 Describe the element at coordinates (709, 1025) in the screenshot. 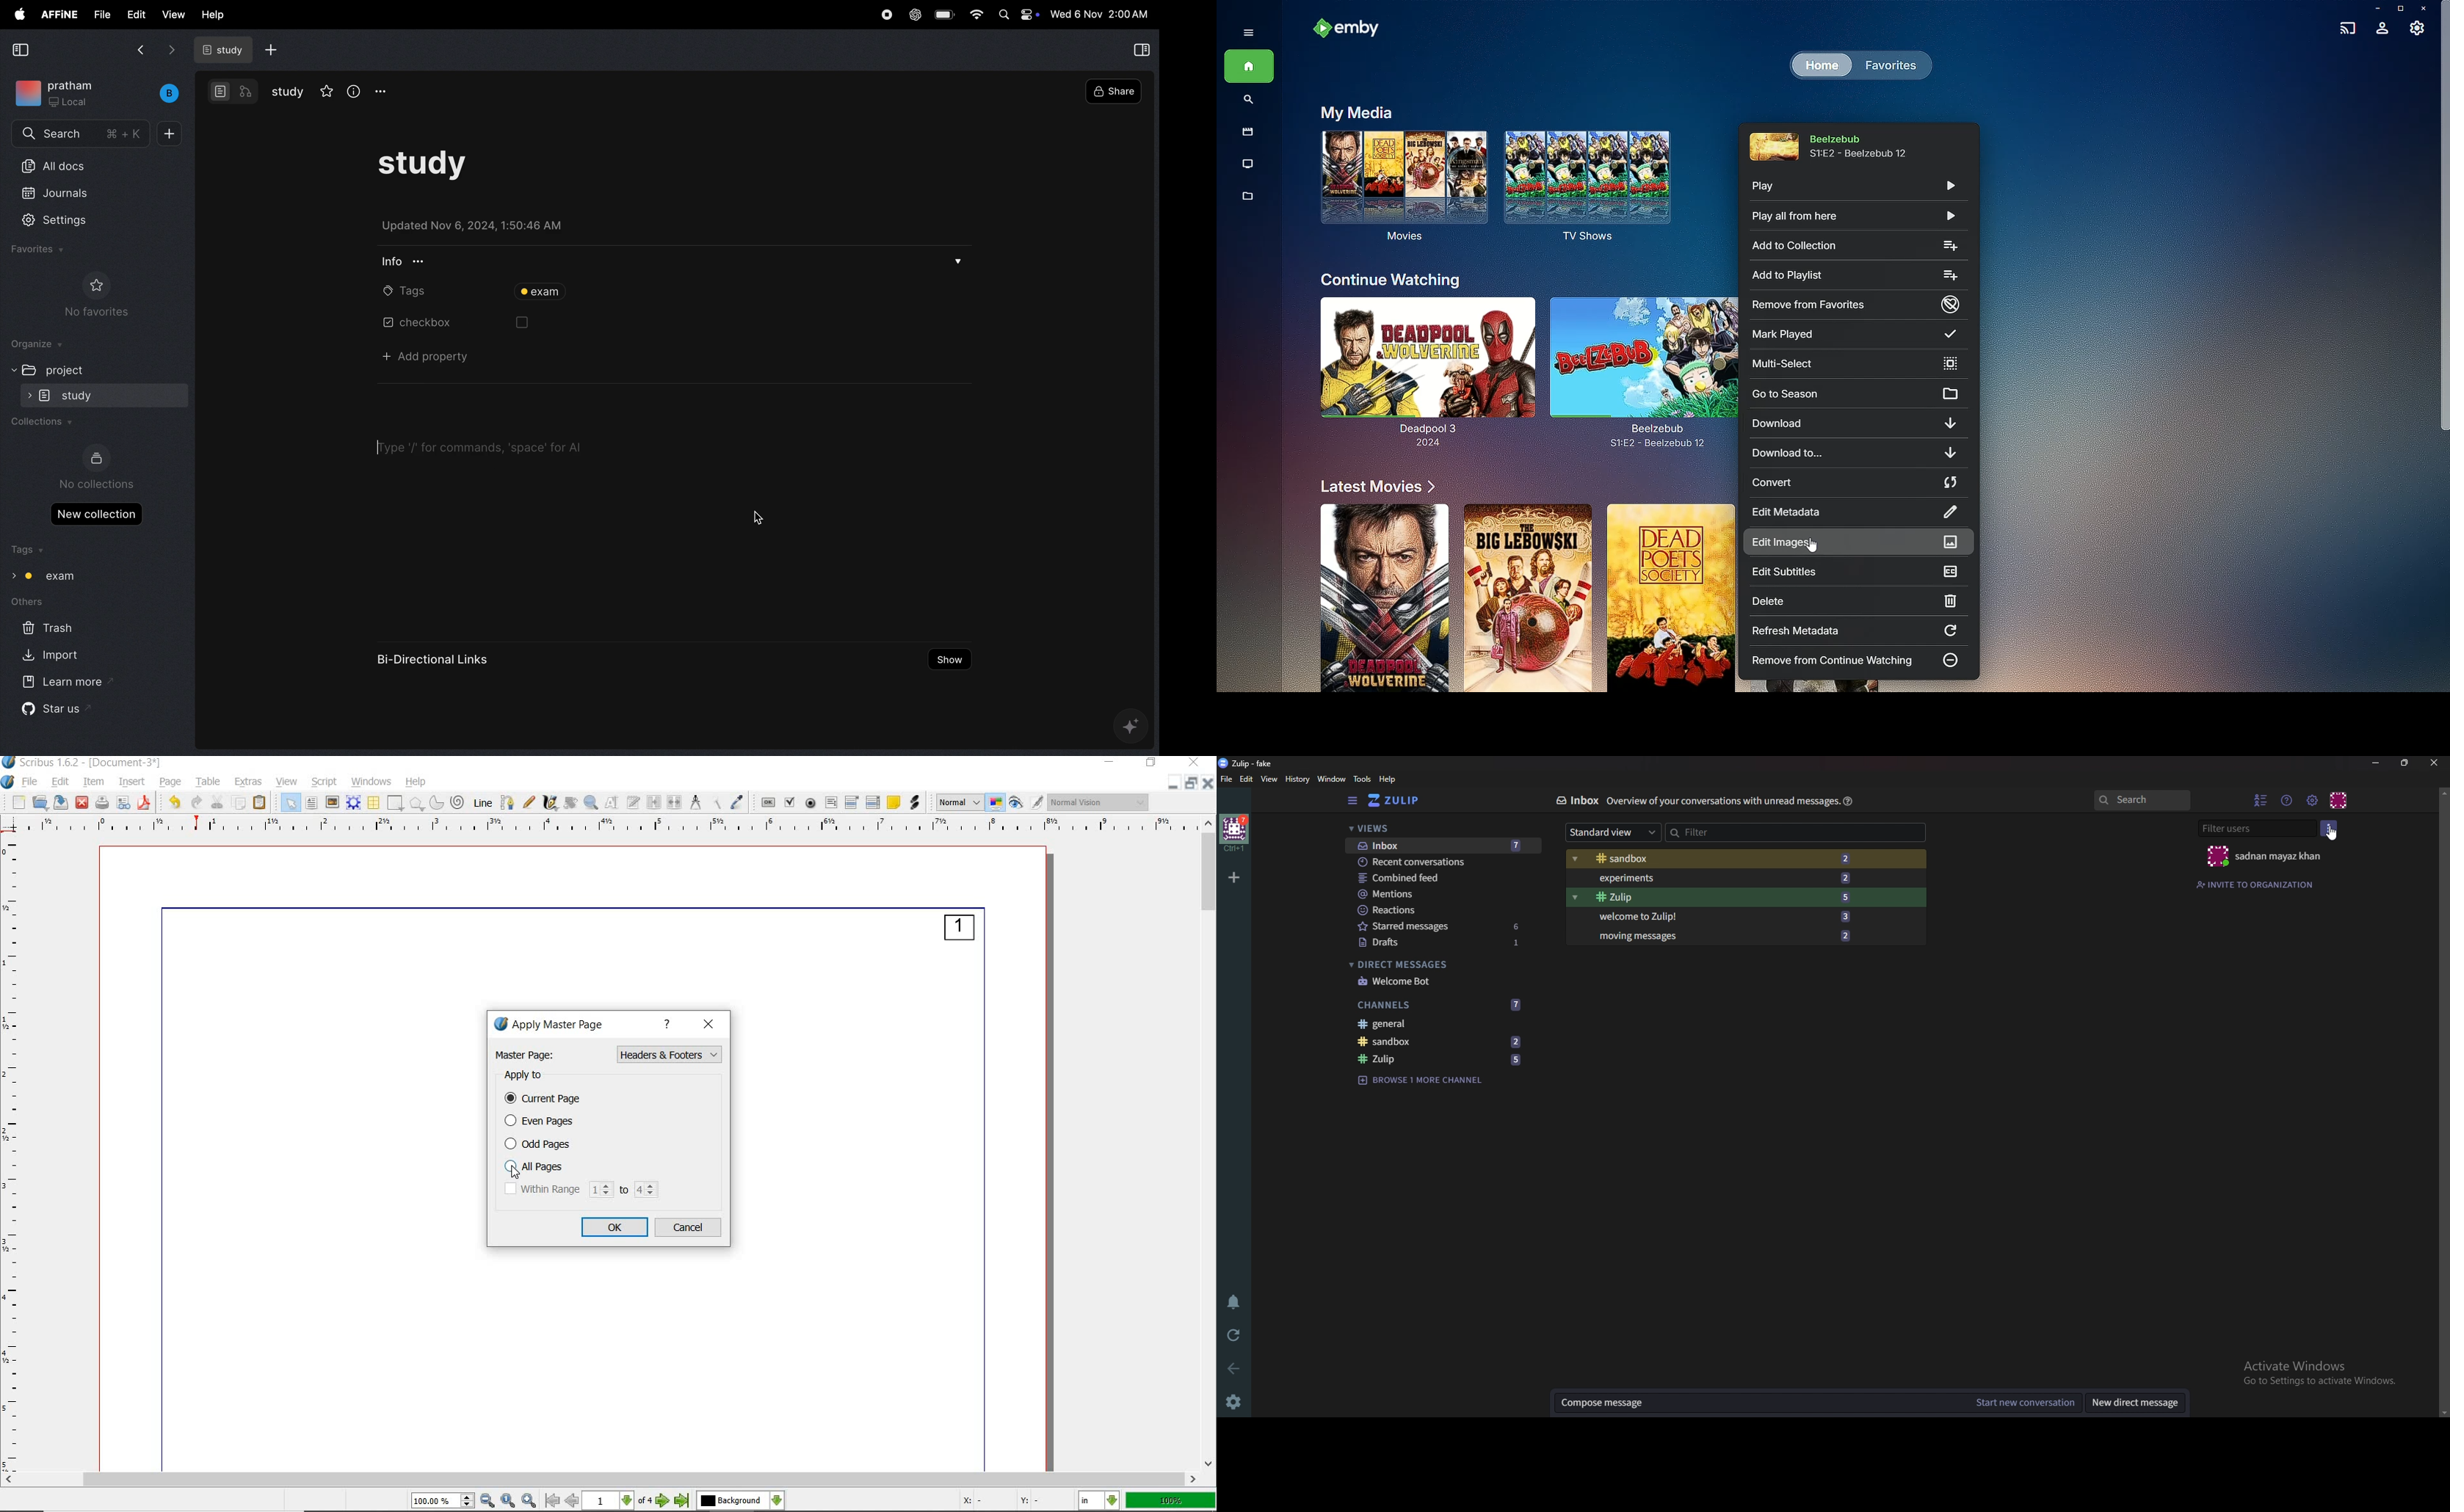

I see `close` at that location.